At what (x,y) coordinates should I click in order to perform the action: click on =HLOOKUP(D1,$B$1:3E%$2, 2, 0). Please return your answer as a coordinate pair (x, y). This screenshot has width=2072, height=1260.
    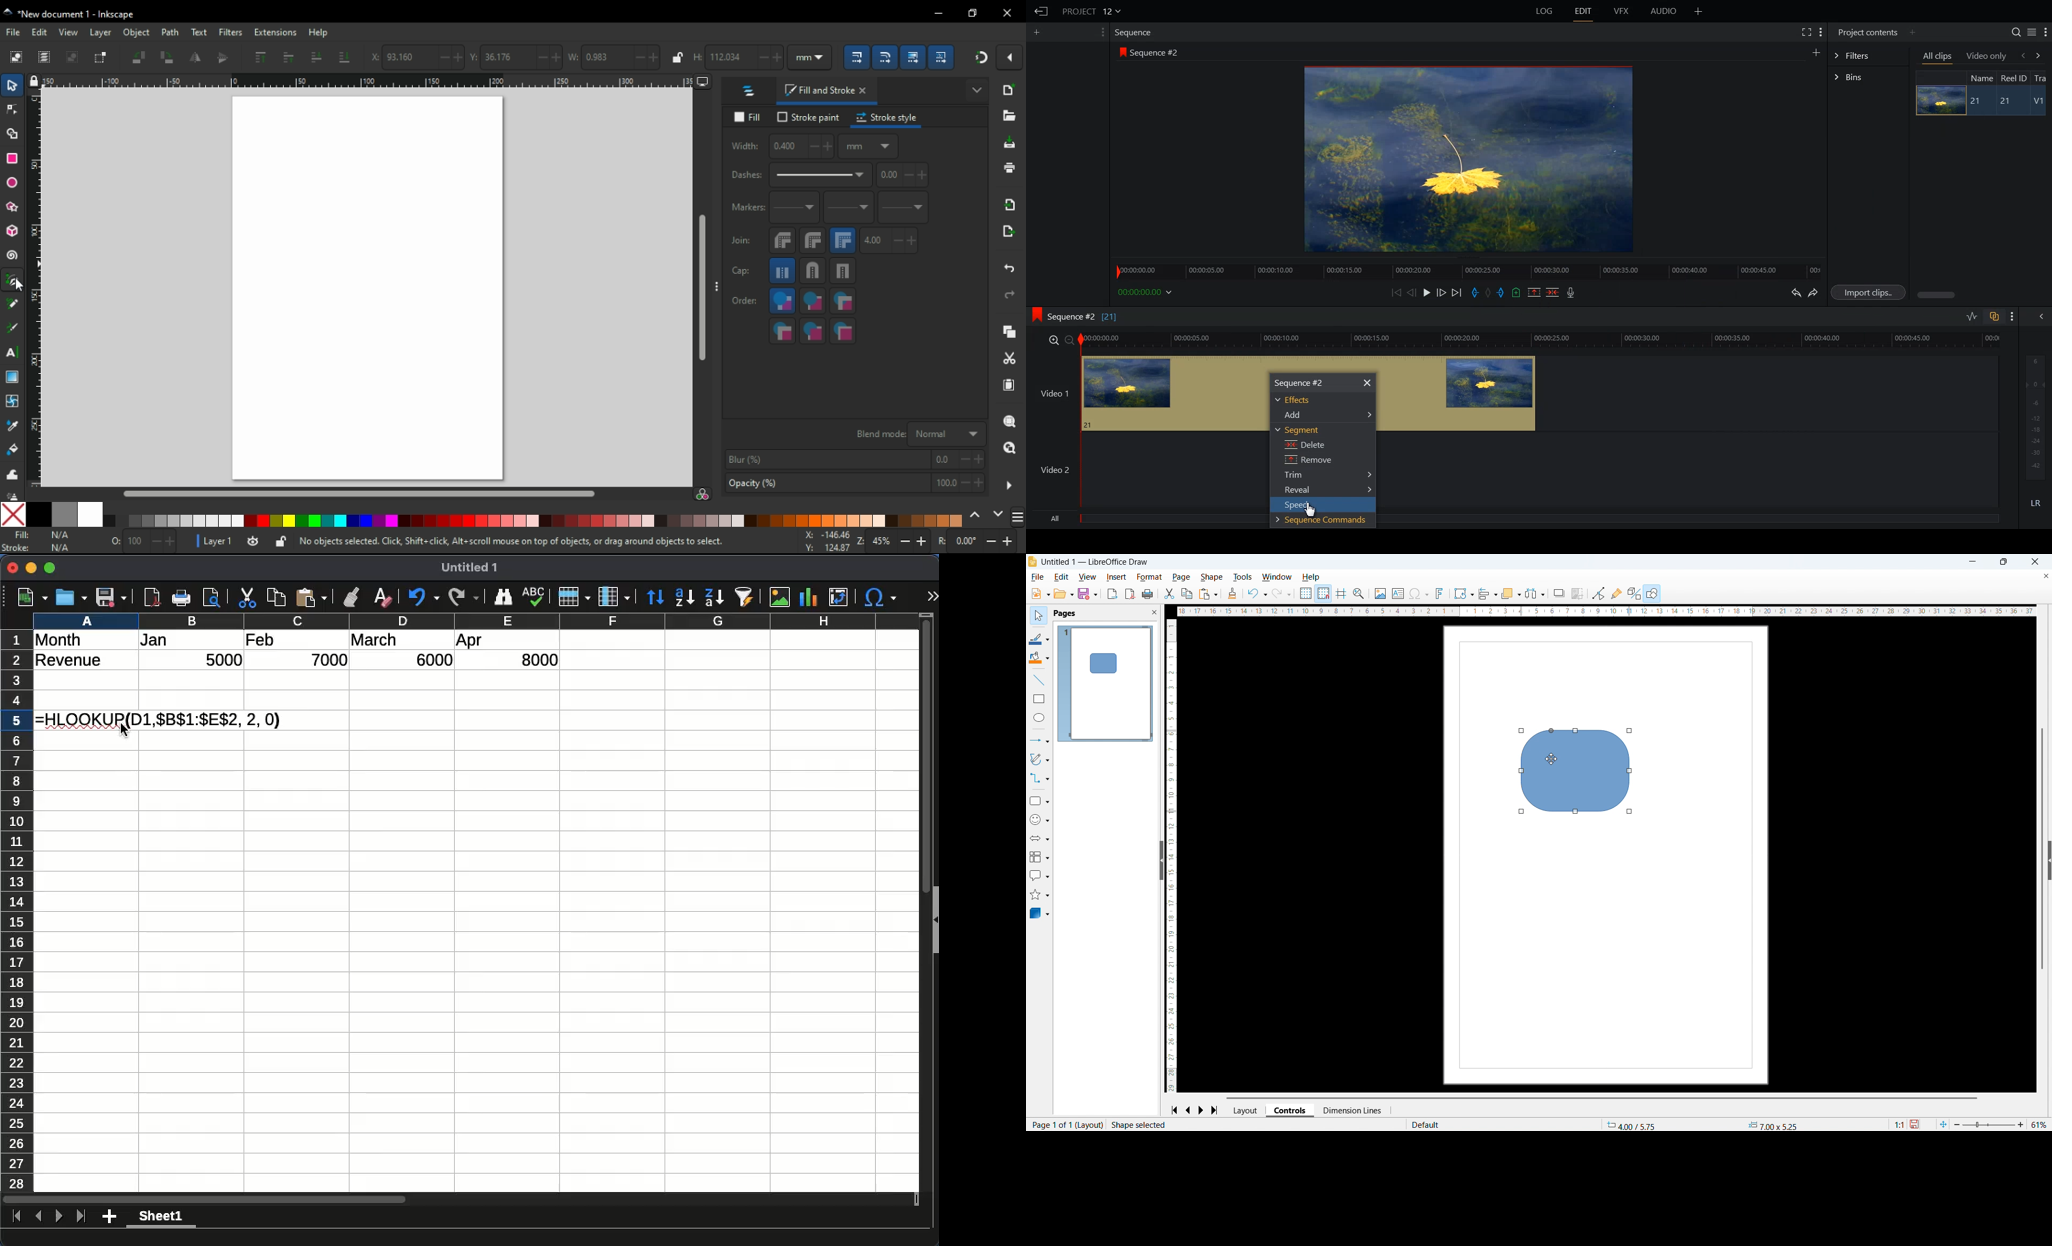
    Looking at the image, I should click on (158, 721).